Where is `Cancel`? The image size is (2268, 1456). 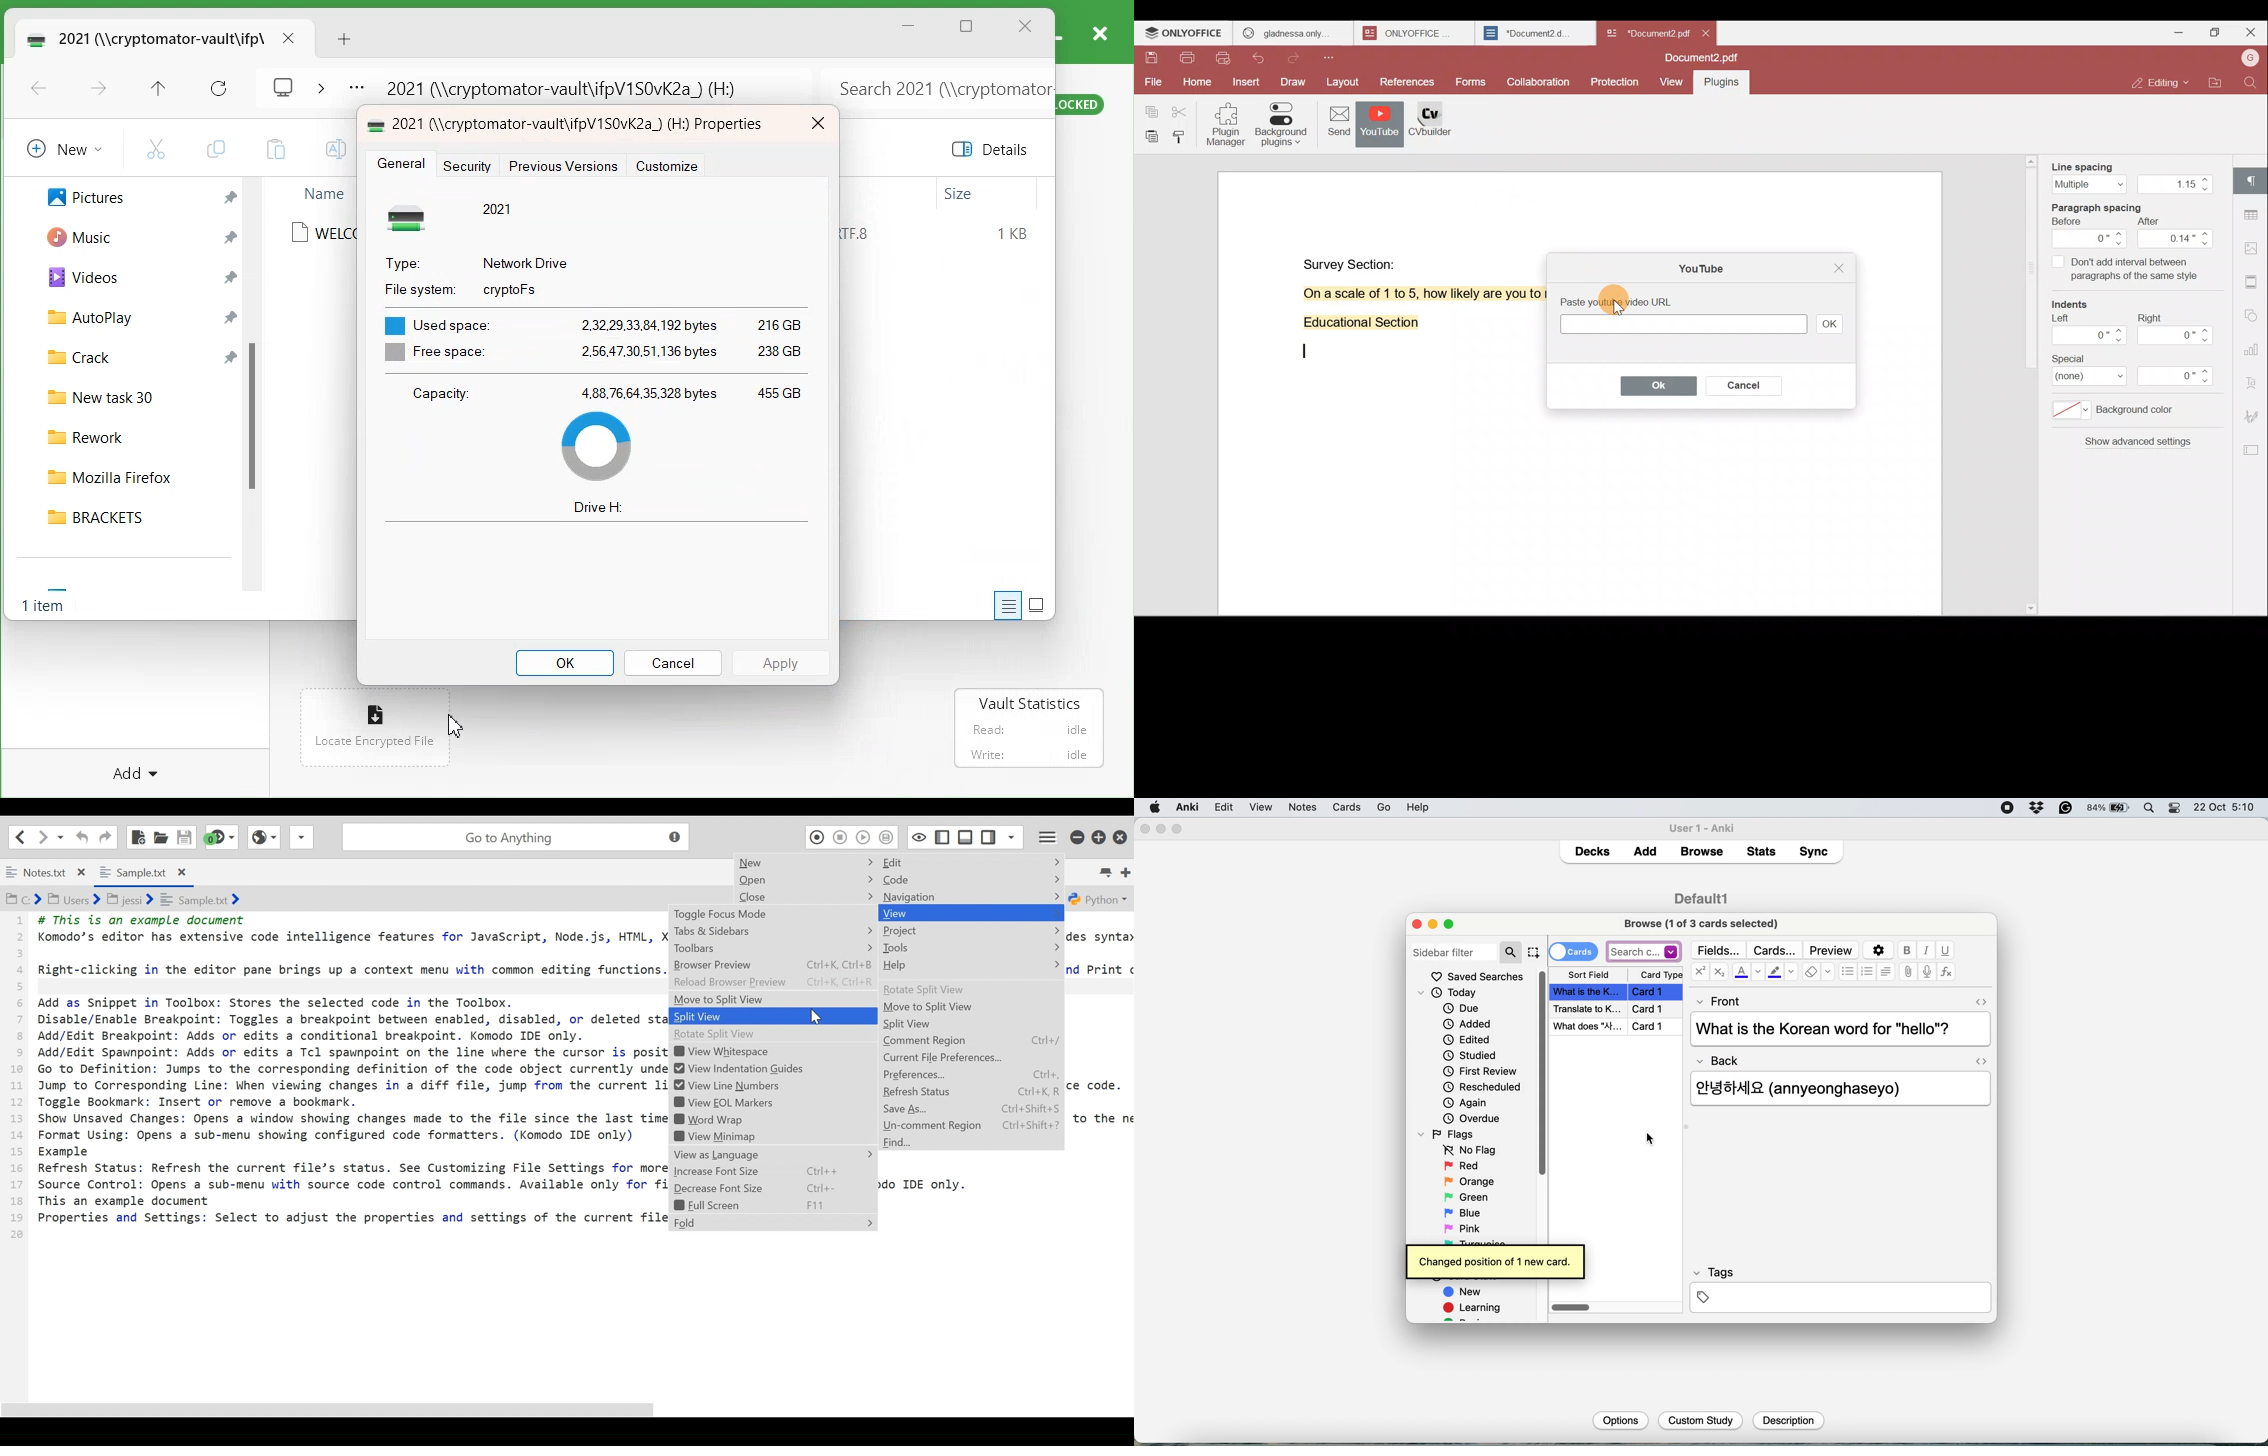
Cancel is located at coordinates (1741, 384).